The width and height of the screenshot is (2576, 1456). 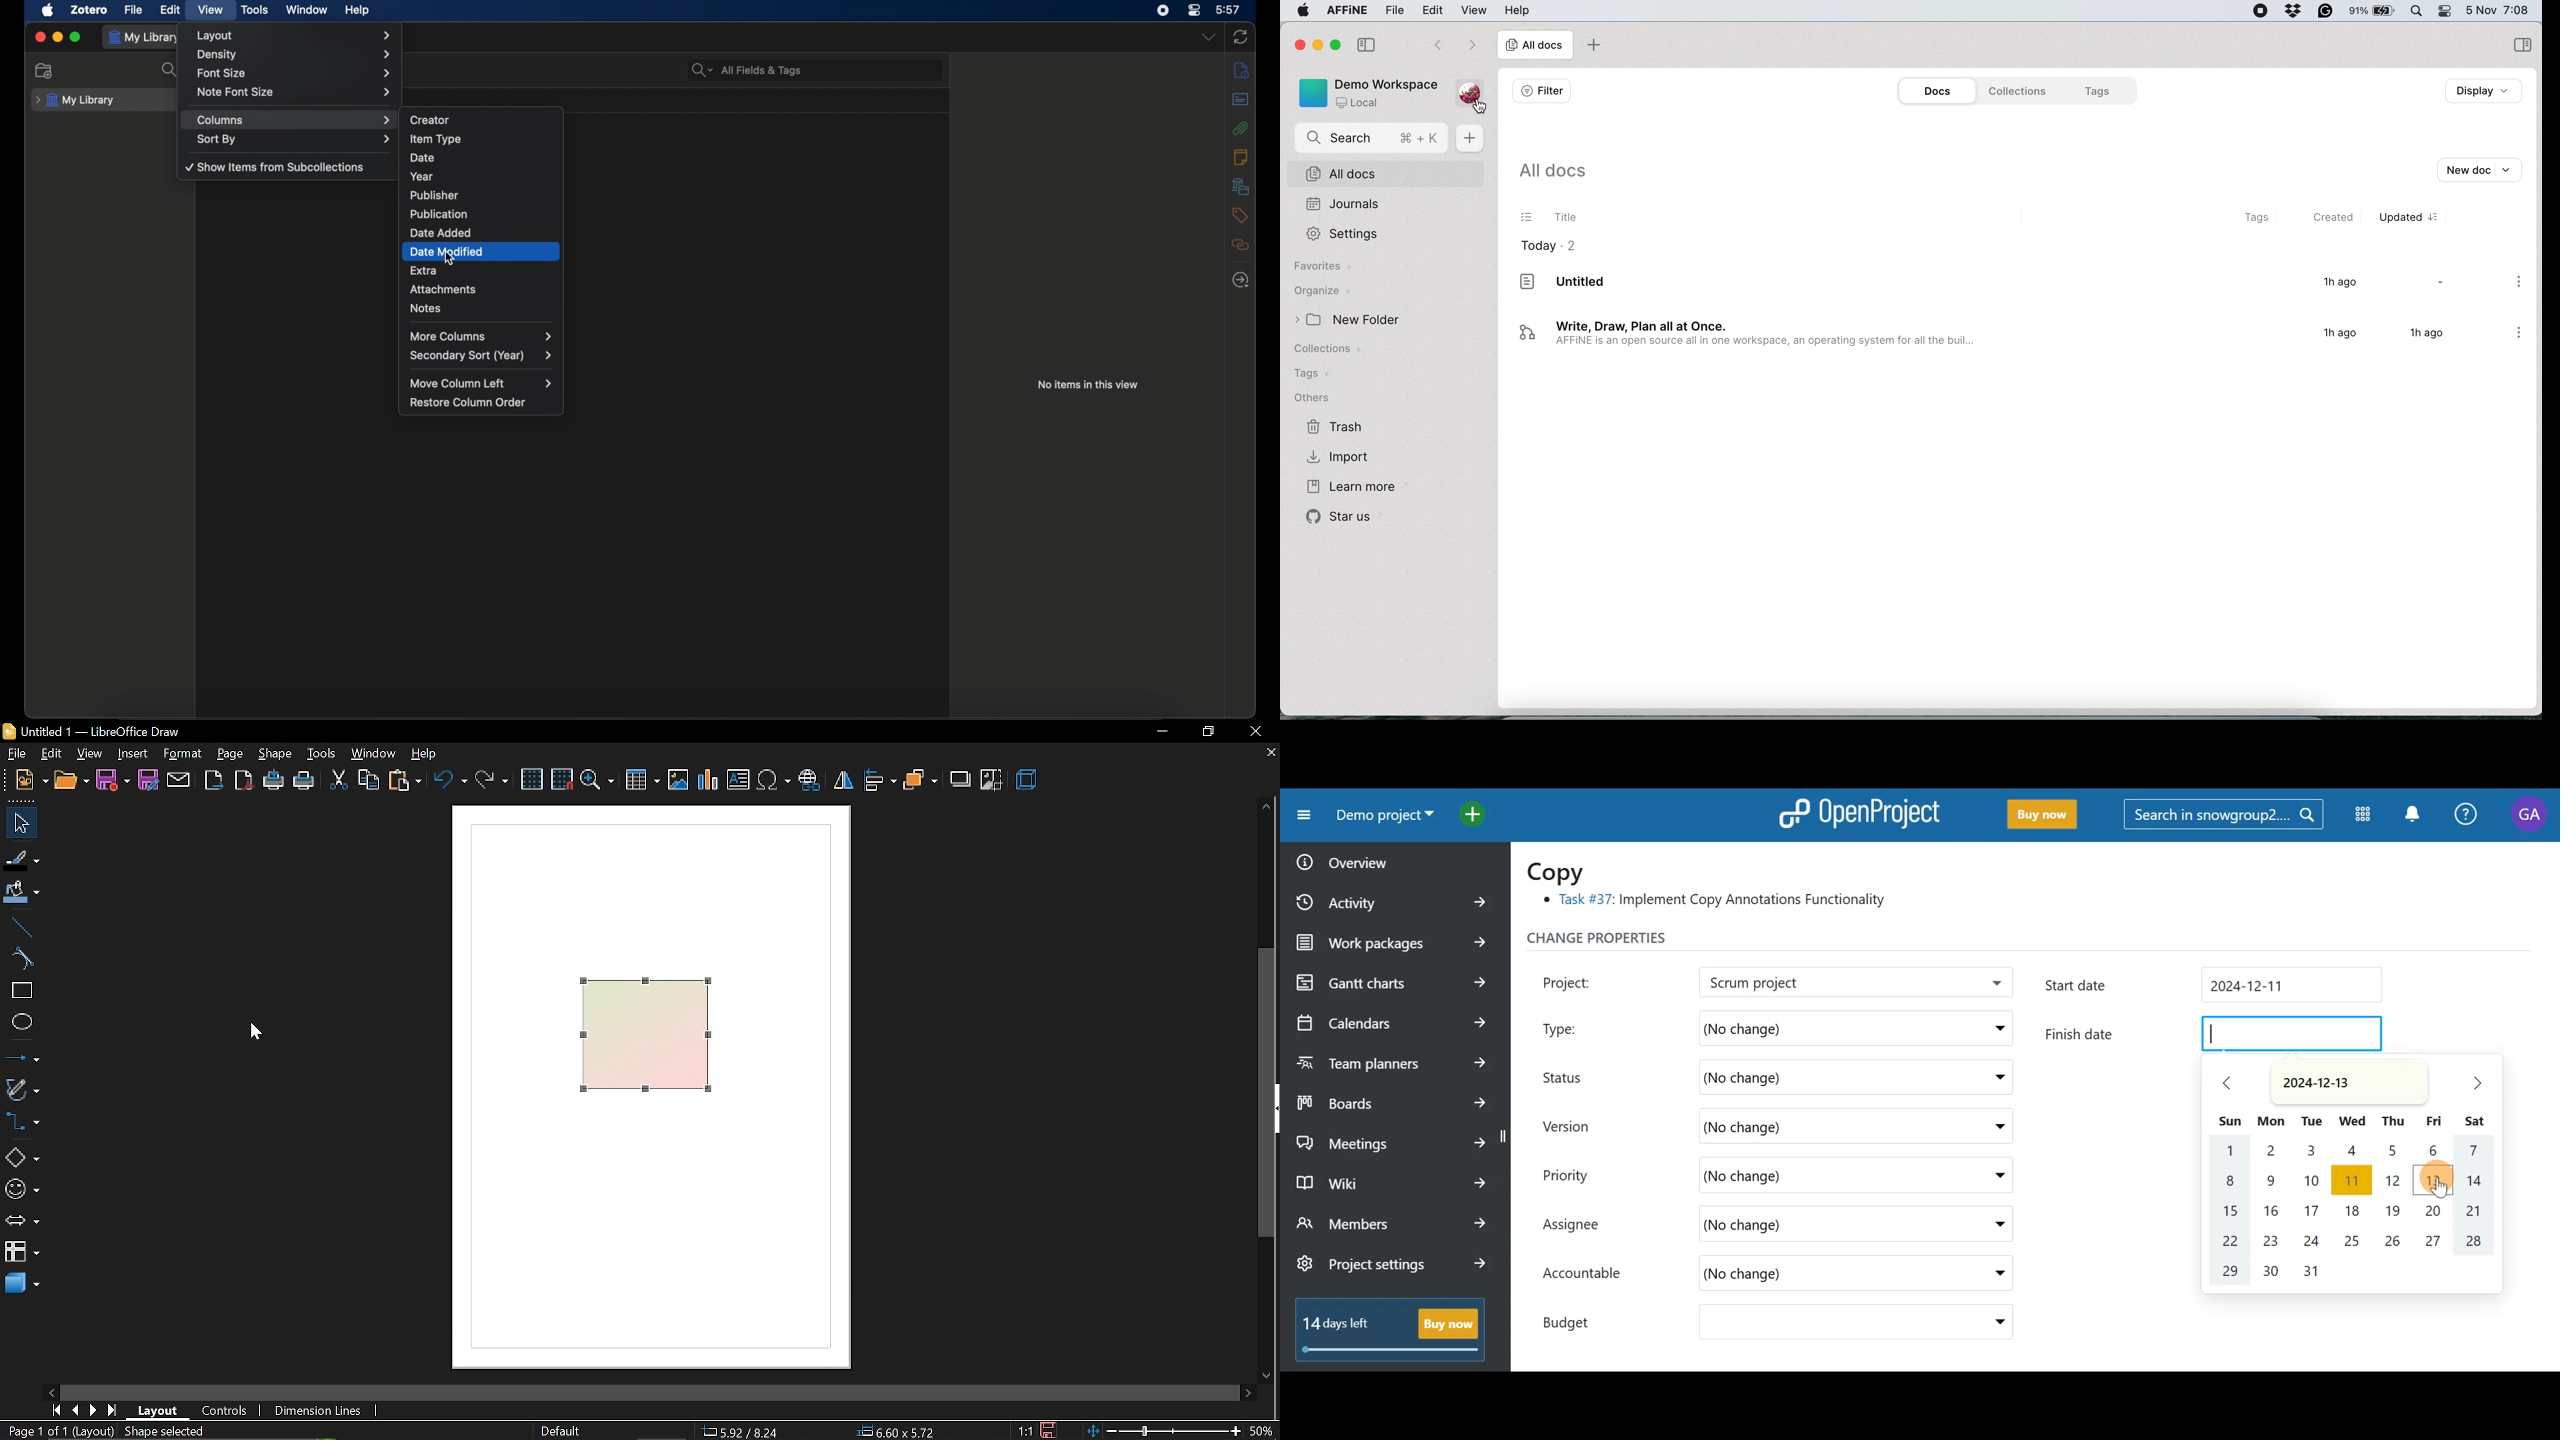 What do you see at coordinates (112, 1411) in the screenshot?
I see `go to last page` at bounding box center [112, 1411].